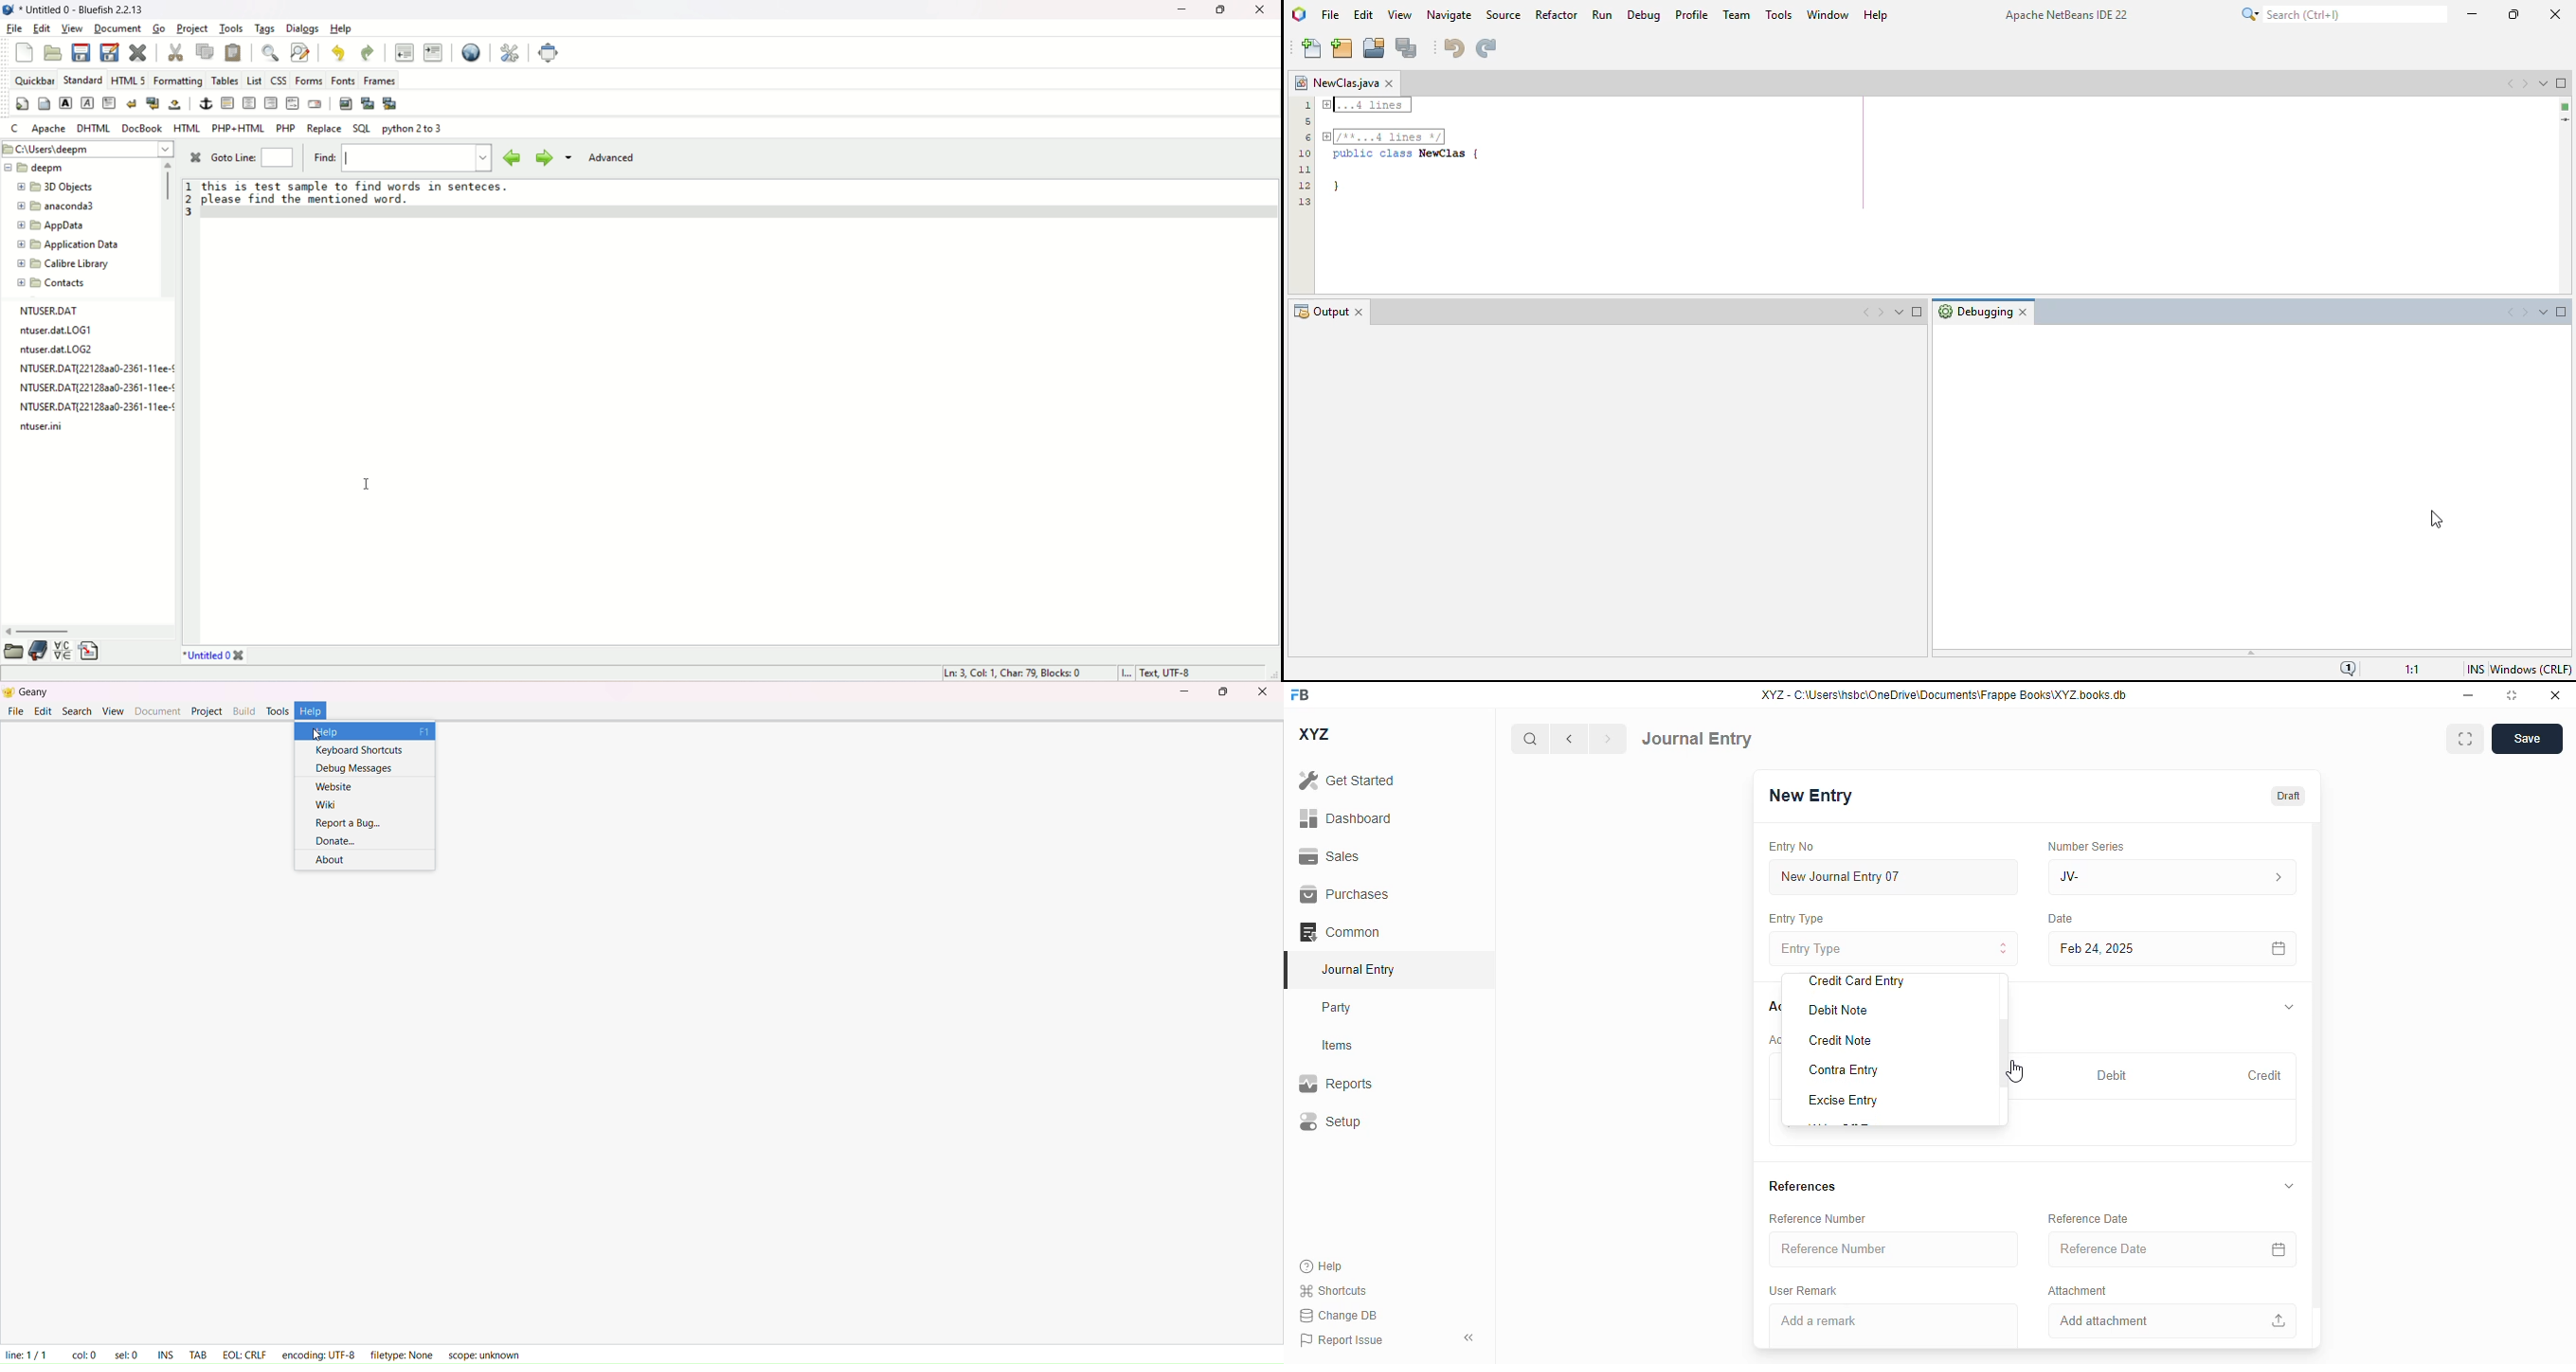 The width and height of the screenshot is (2576, 1372). Describe the element at coordinates (302, 29) in the screenshot. I see `dialogs` at that location.